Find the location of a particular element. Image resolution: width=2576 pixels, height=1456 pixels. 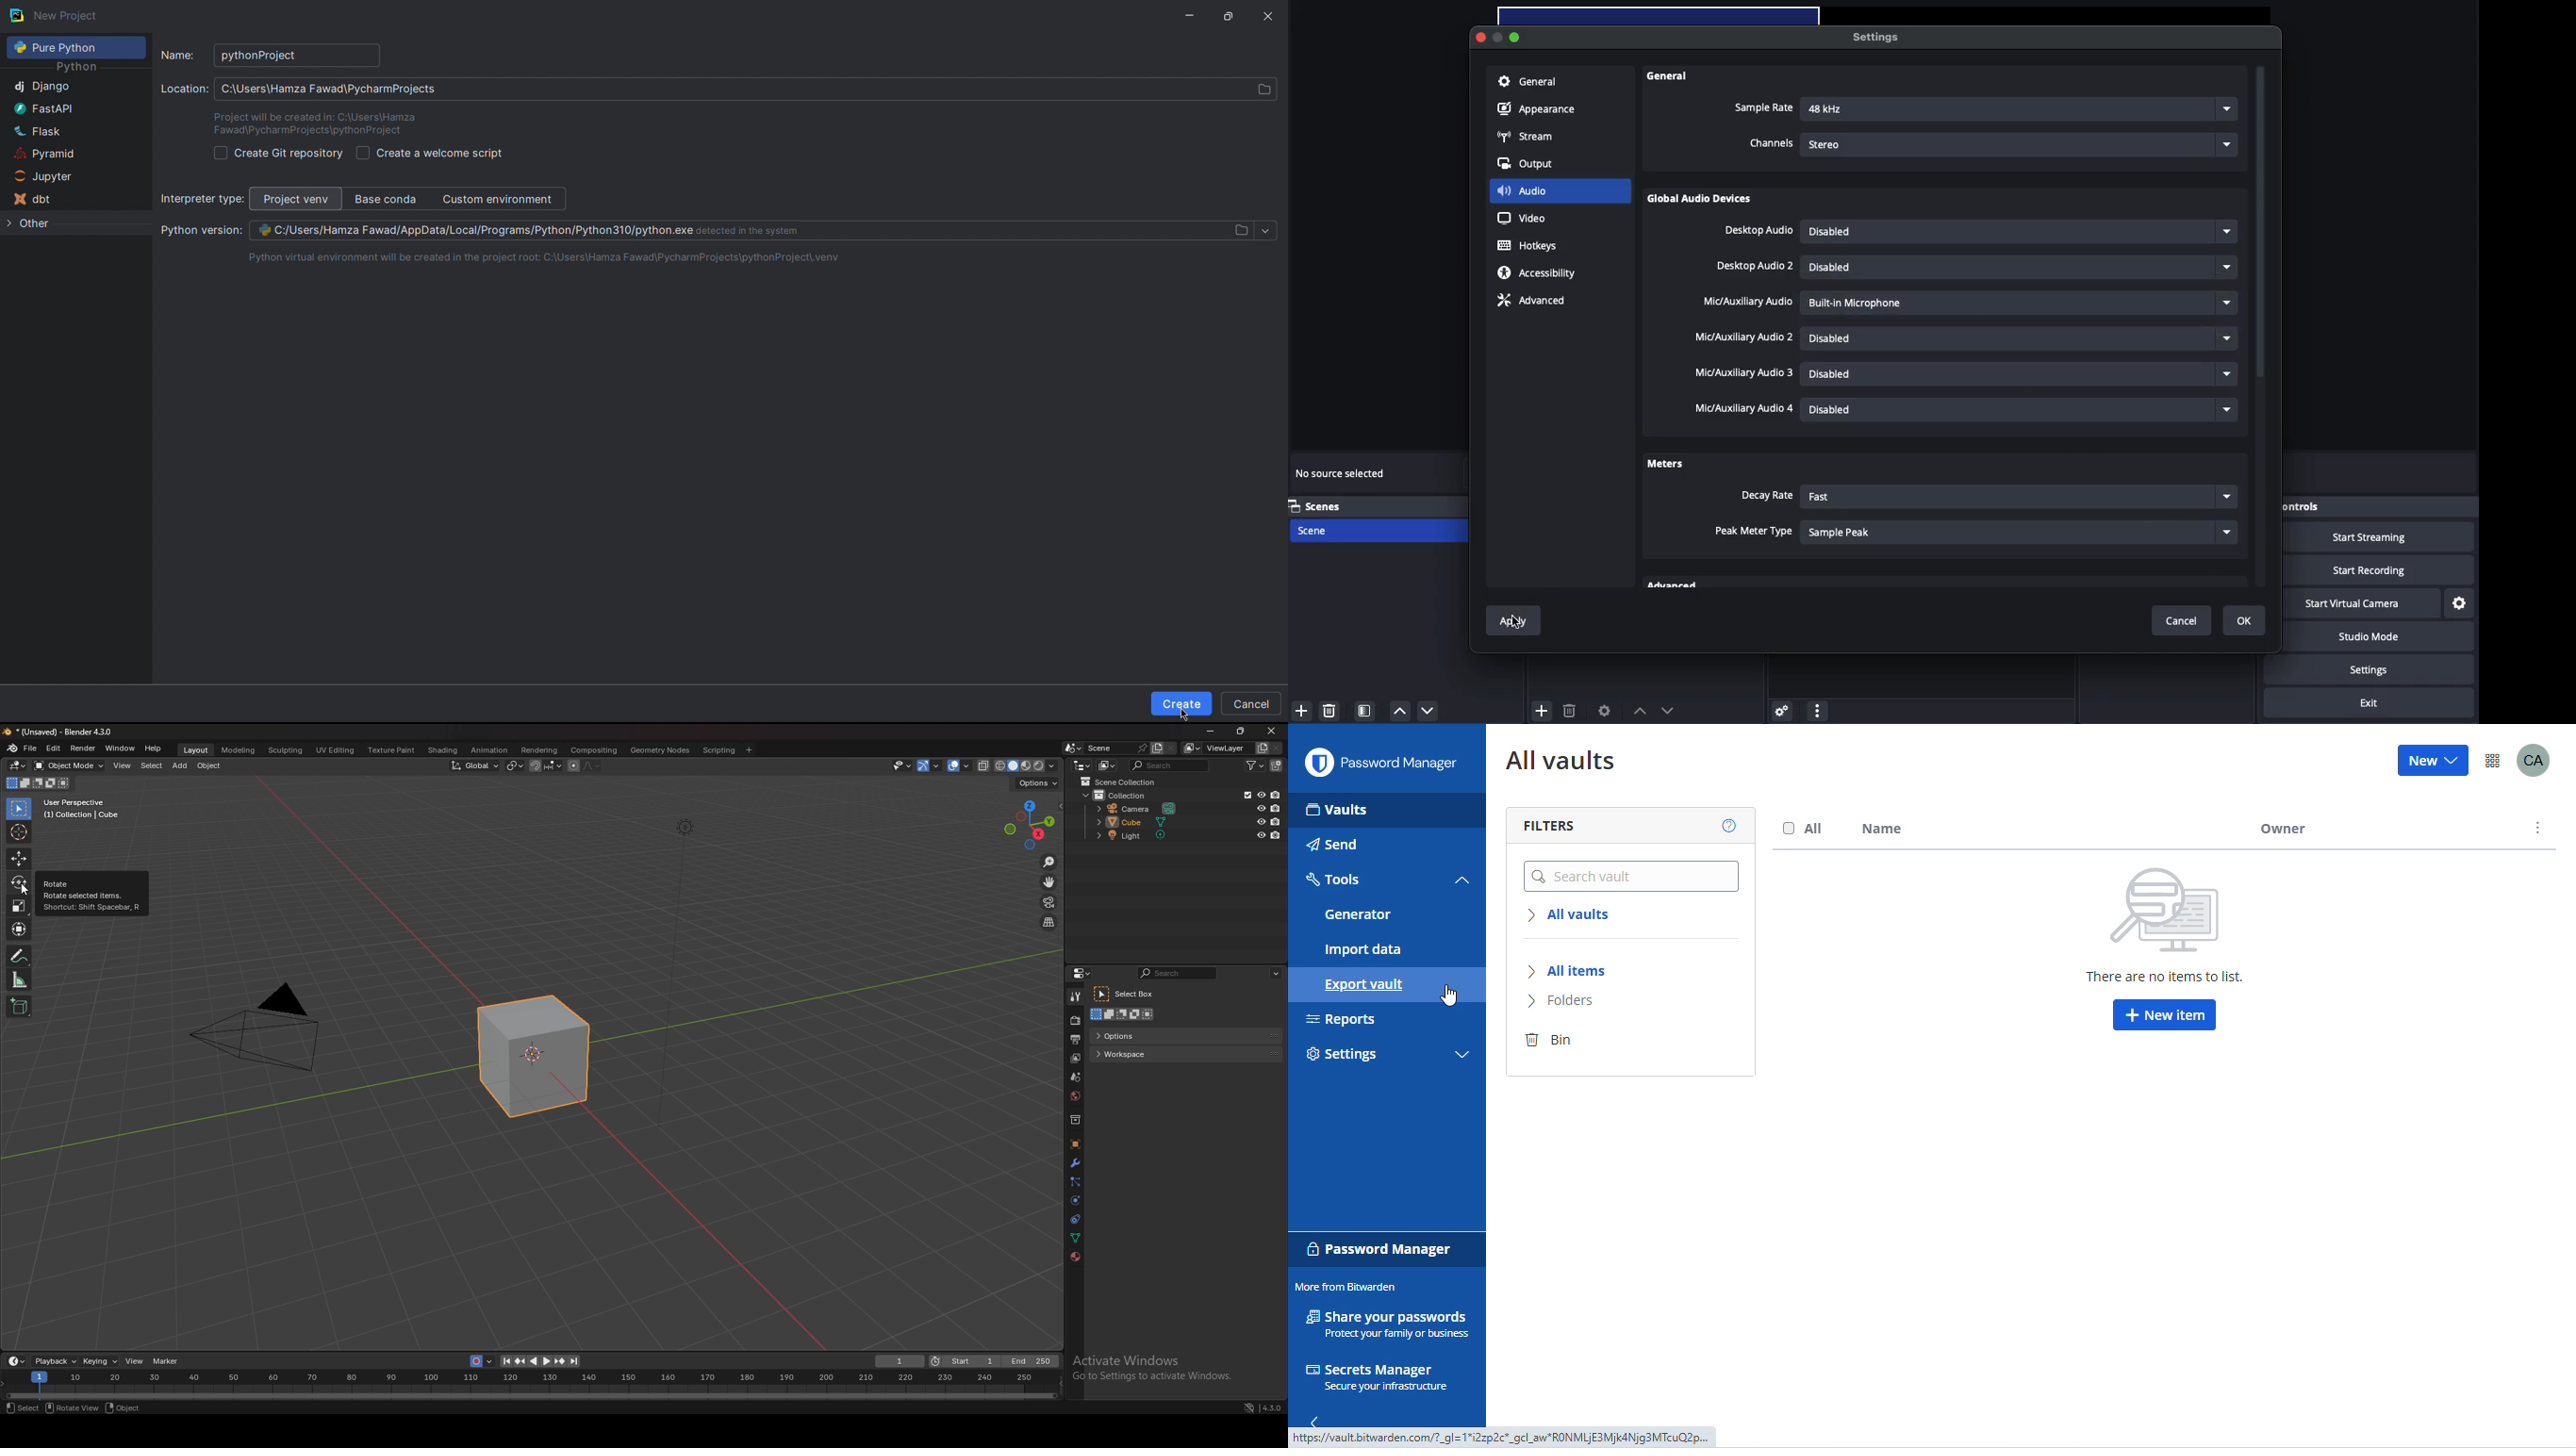

Delete is located at coordinates (1569, 710).